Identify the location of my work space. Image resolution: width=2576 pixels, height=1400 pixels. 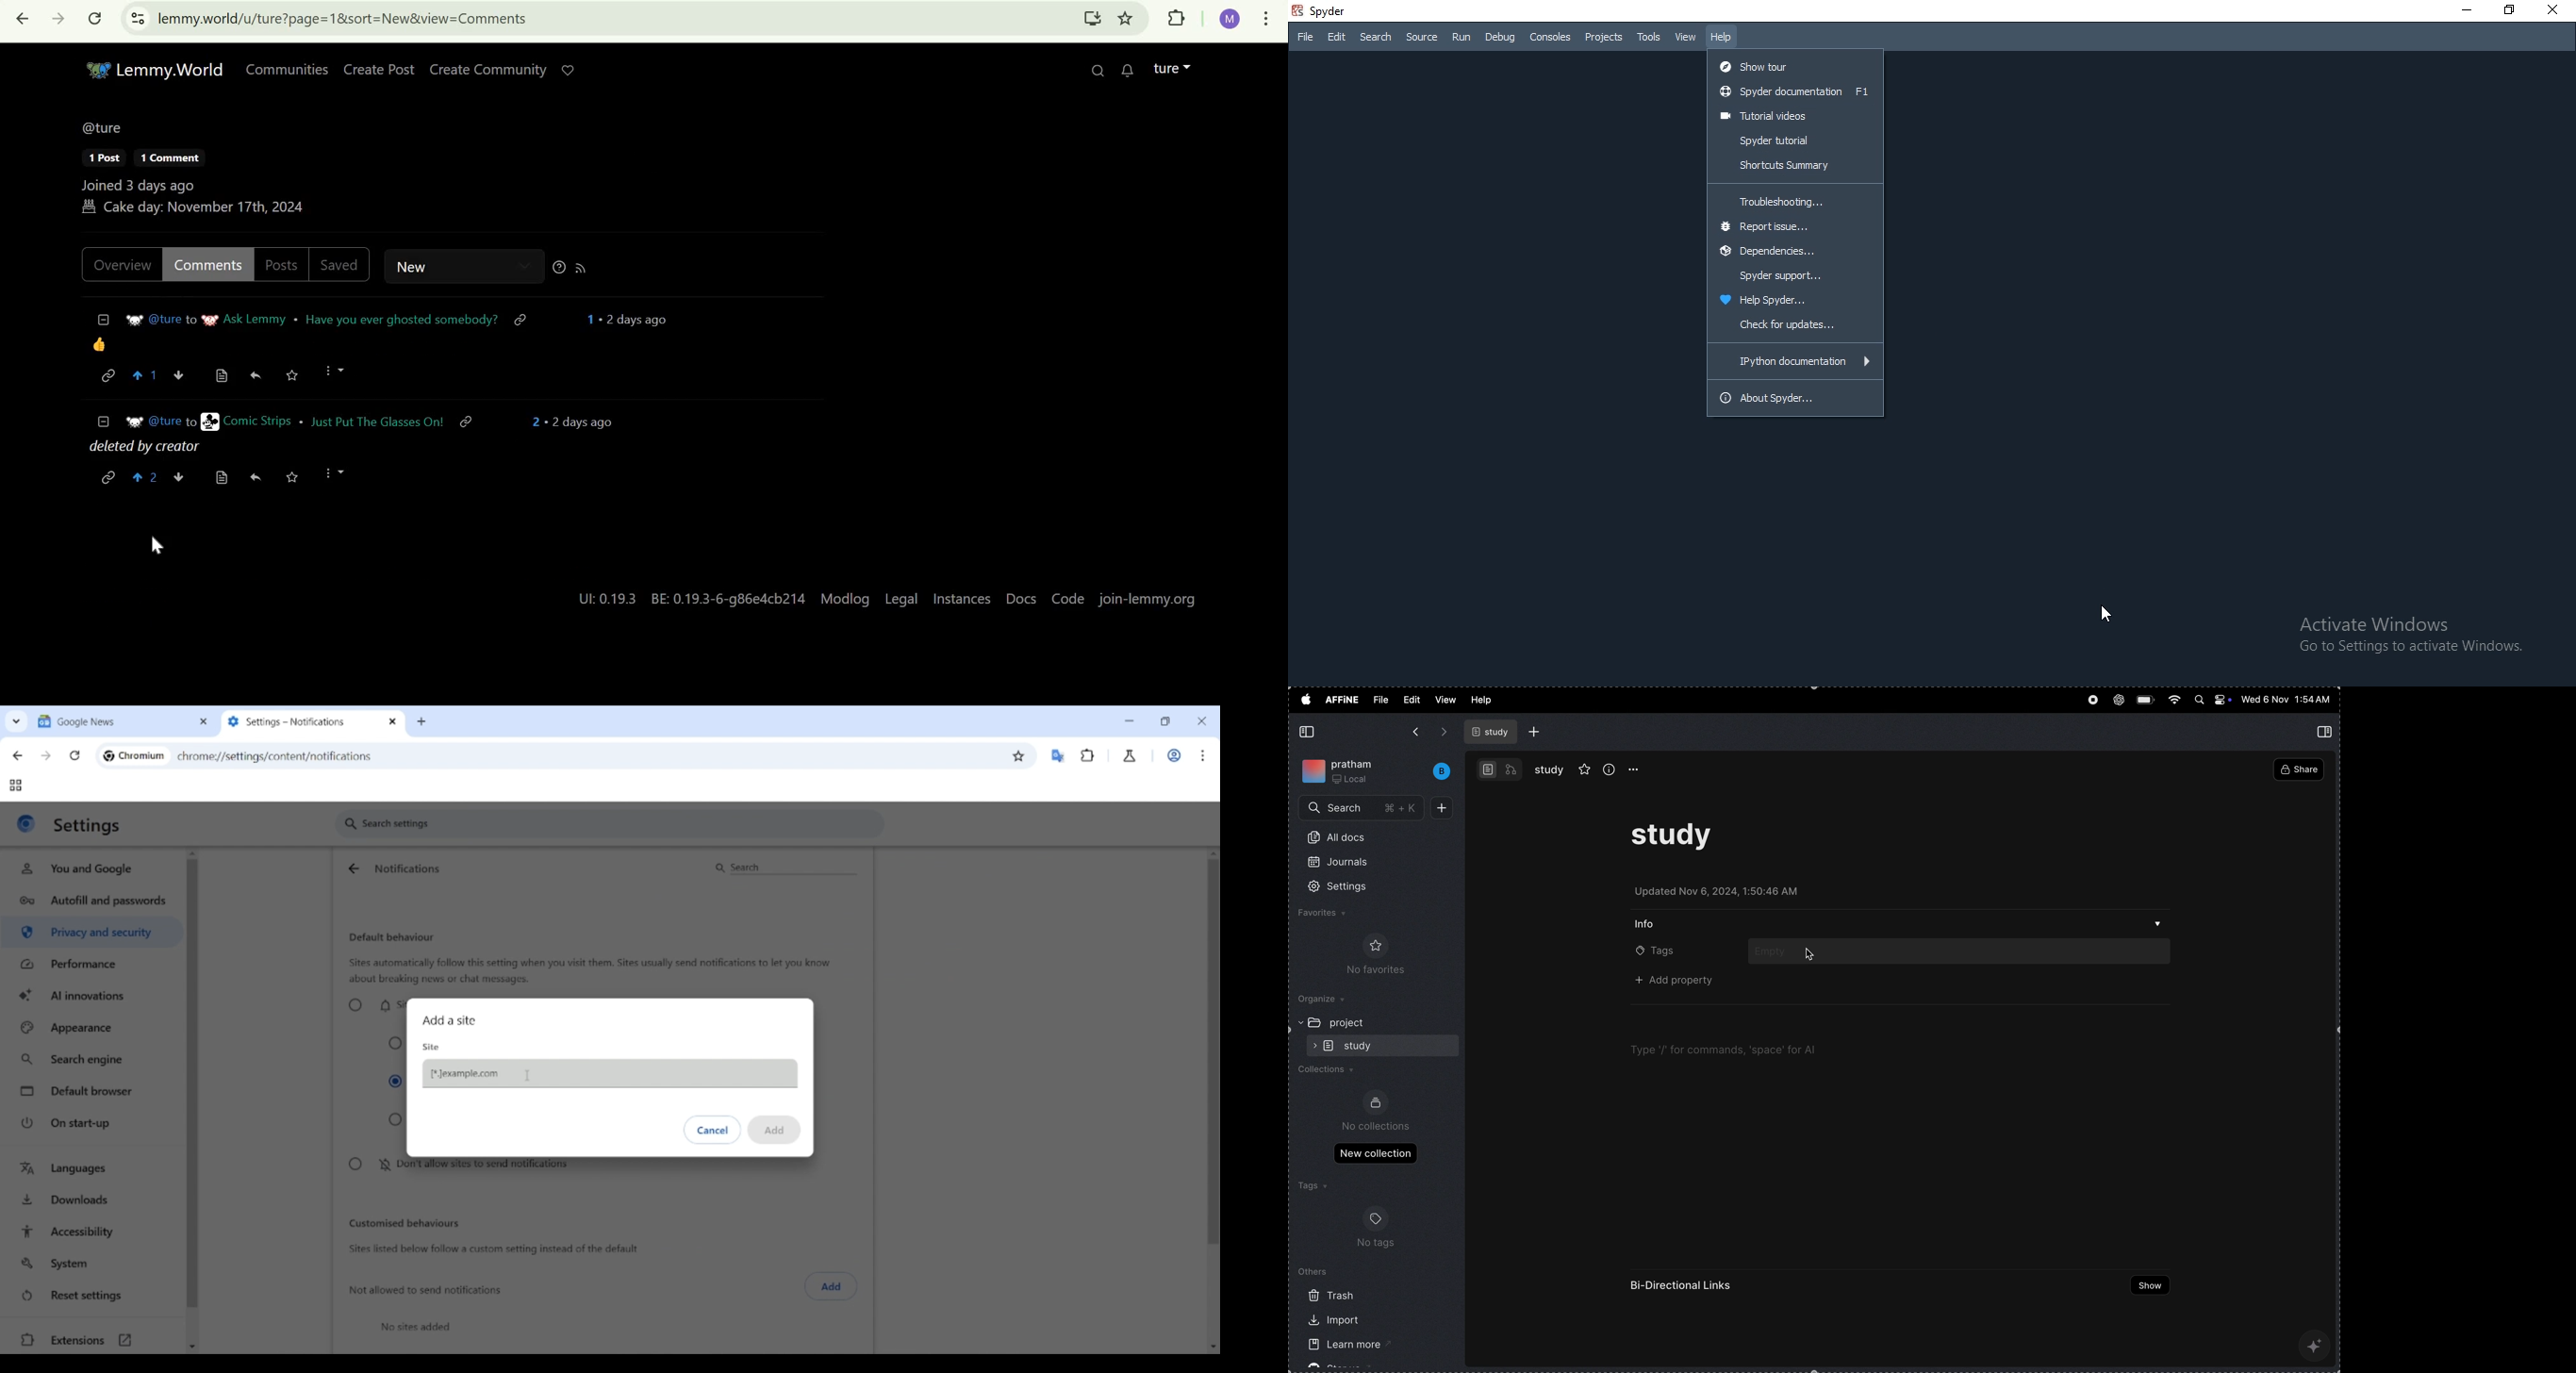
(1341, 769).